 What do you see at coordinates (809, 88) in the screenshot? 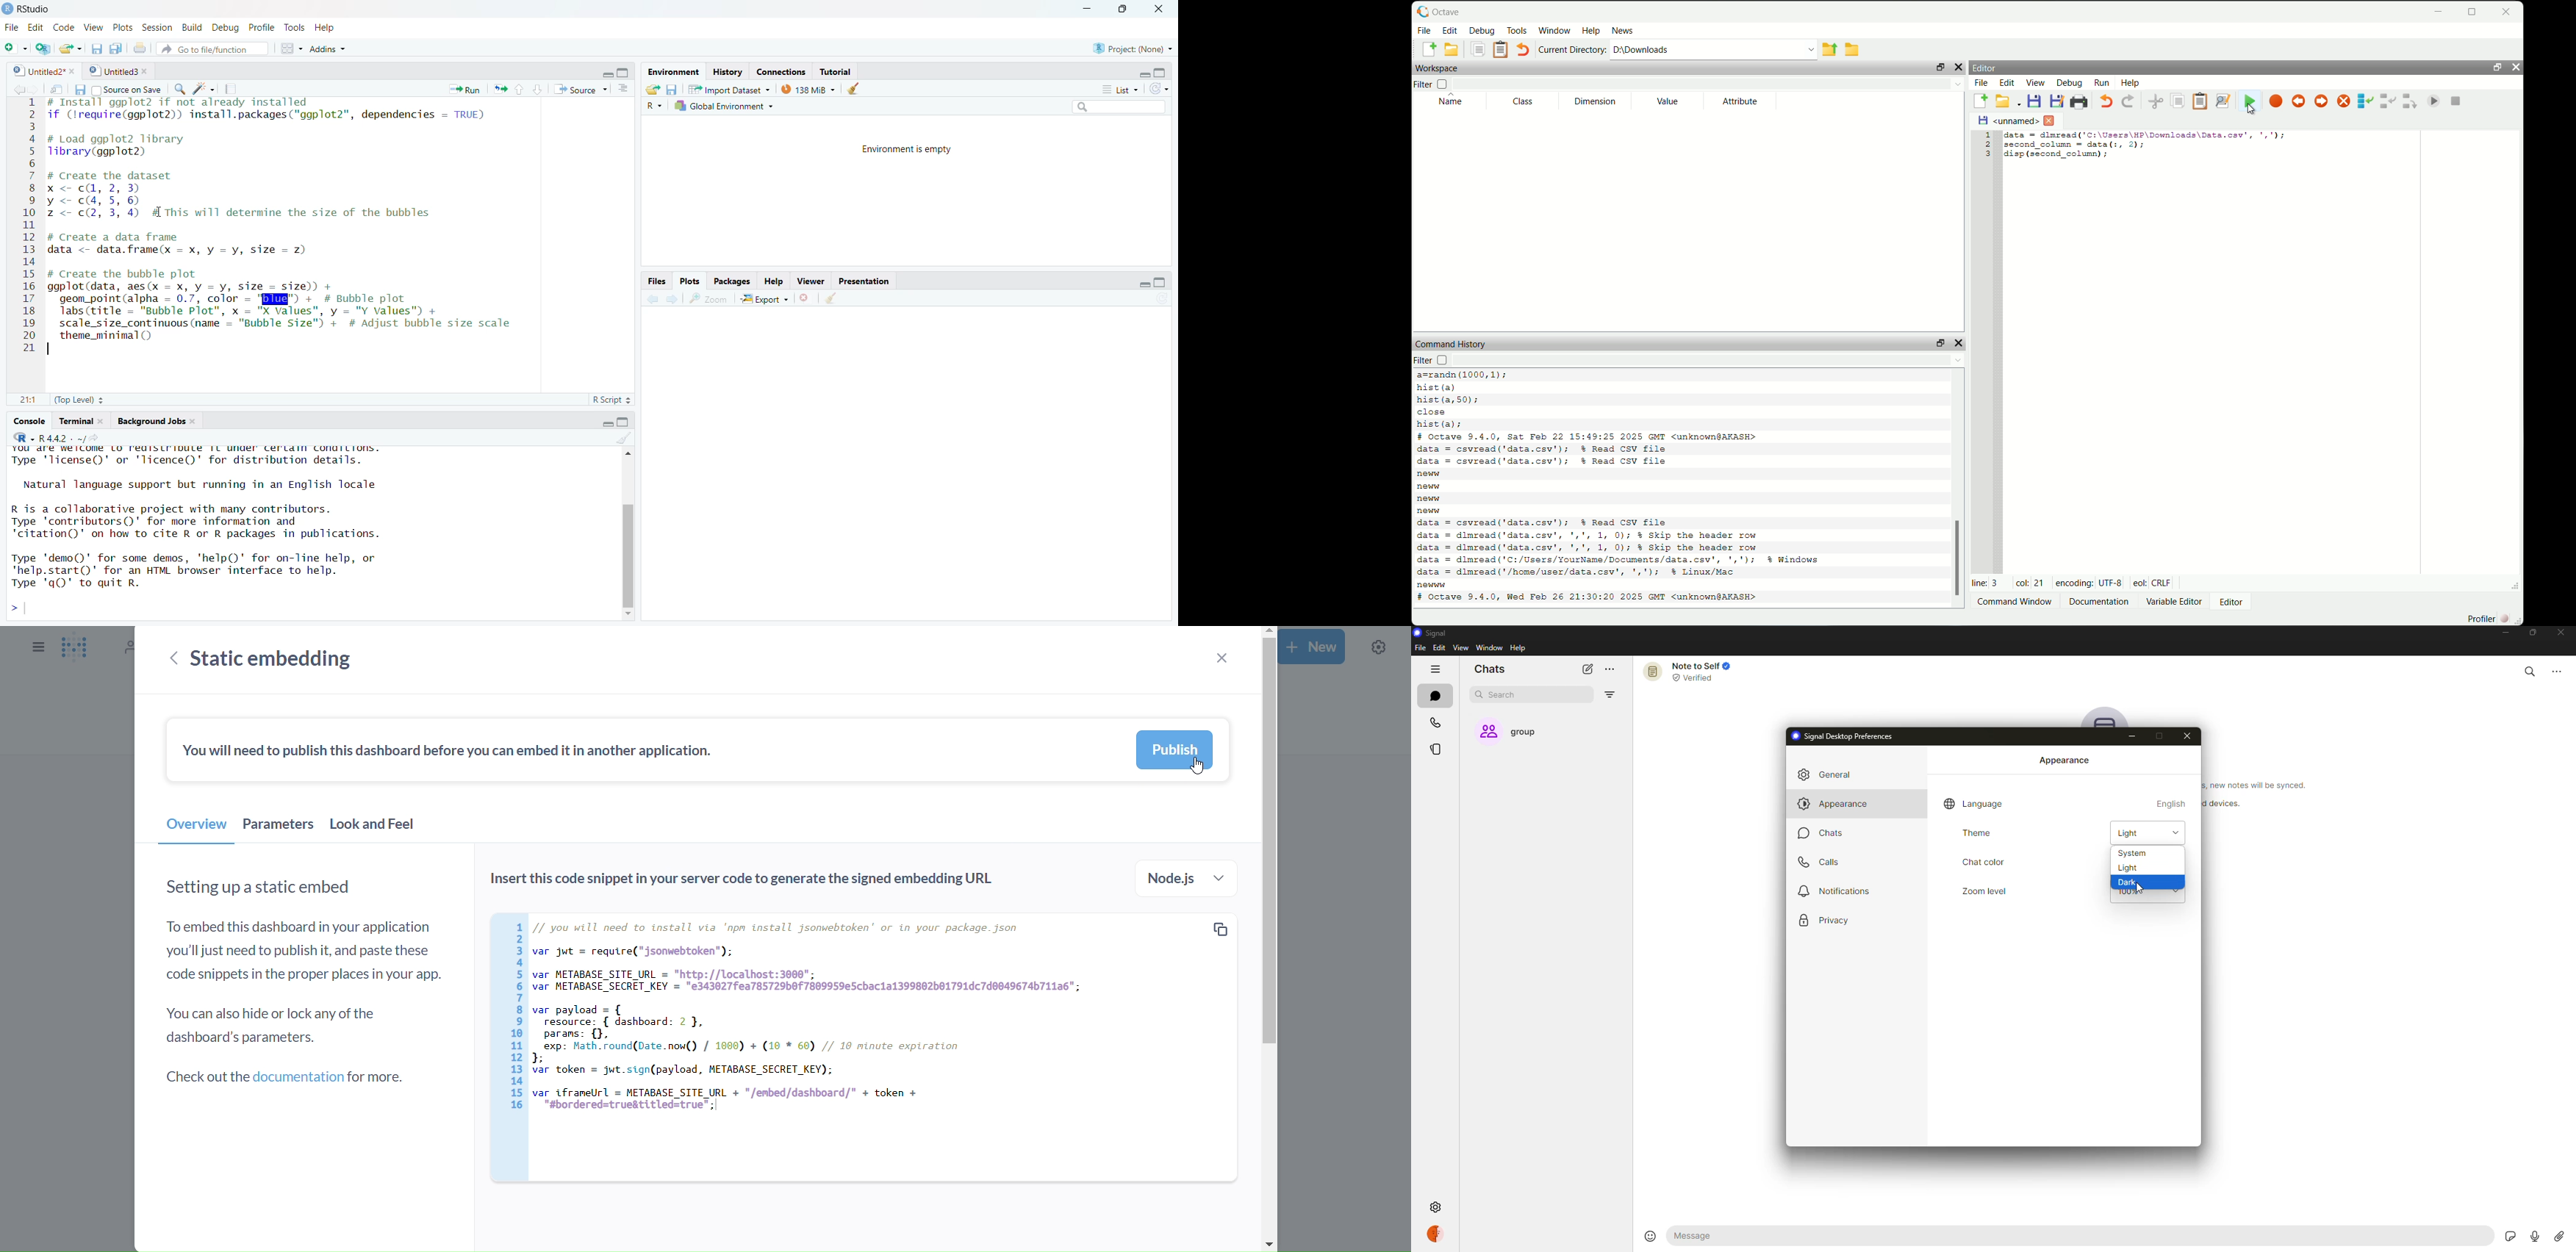
I see `138 MB` at bounding box center [809, 88].